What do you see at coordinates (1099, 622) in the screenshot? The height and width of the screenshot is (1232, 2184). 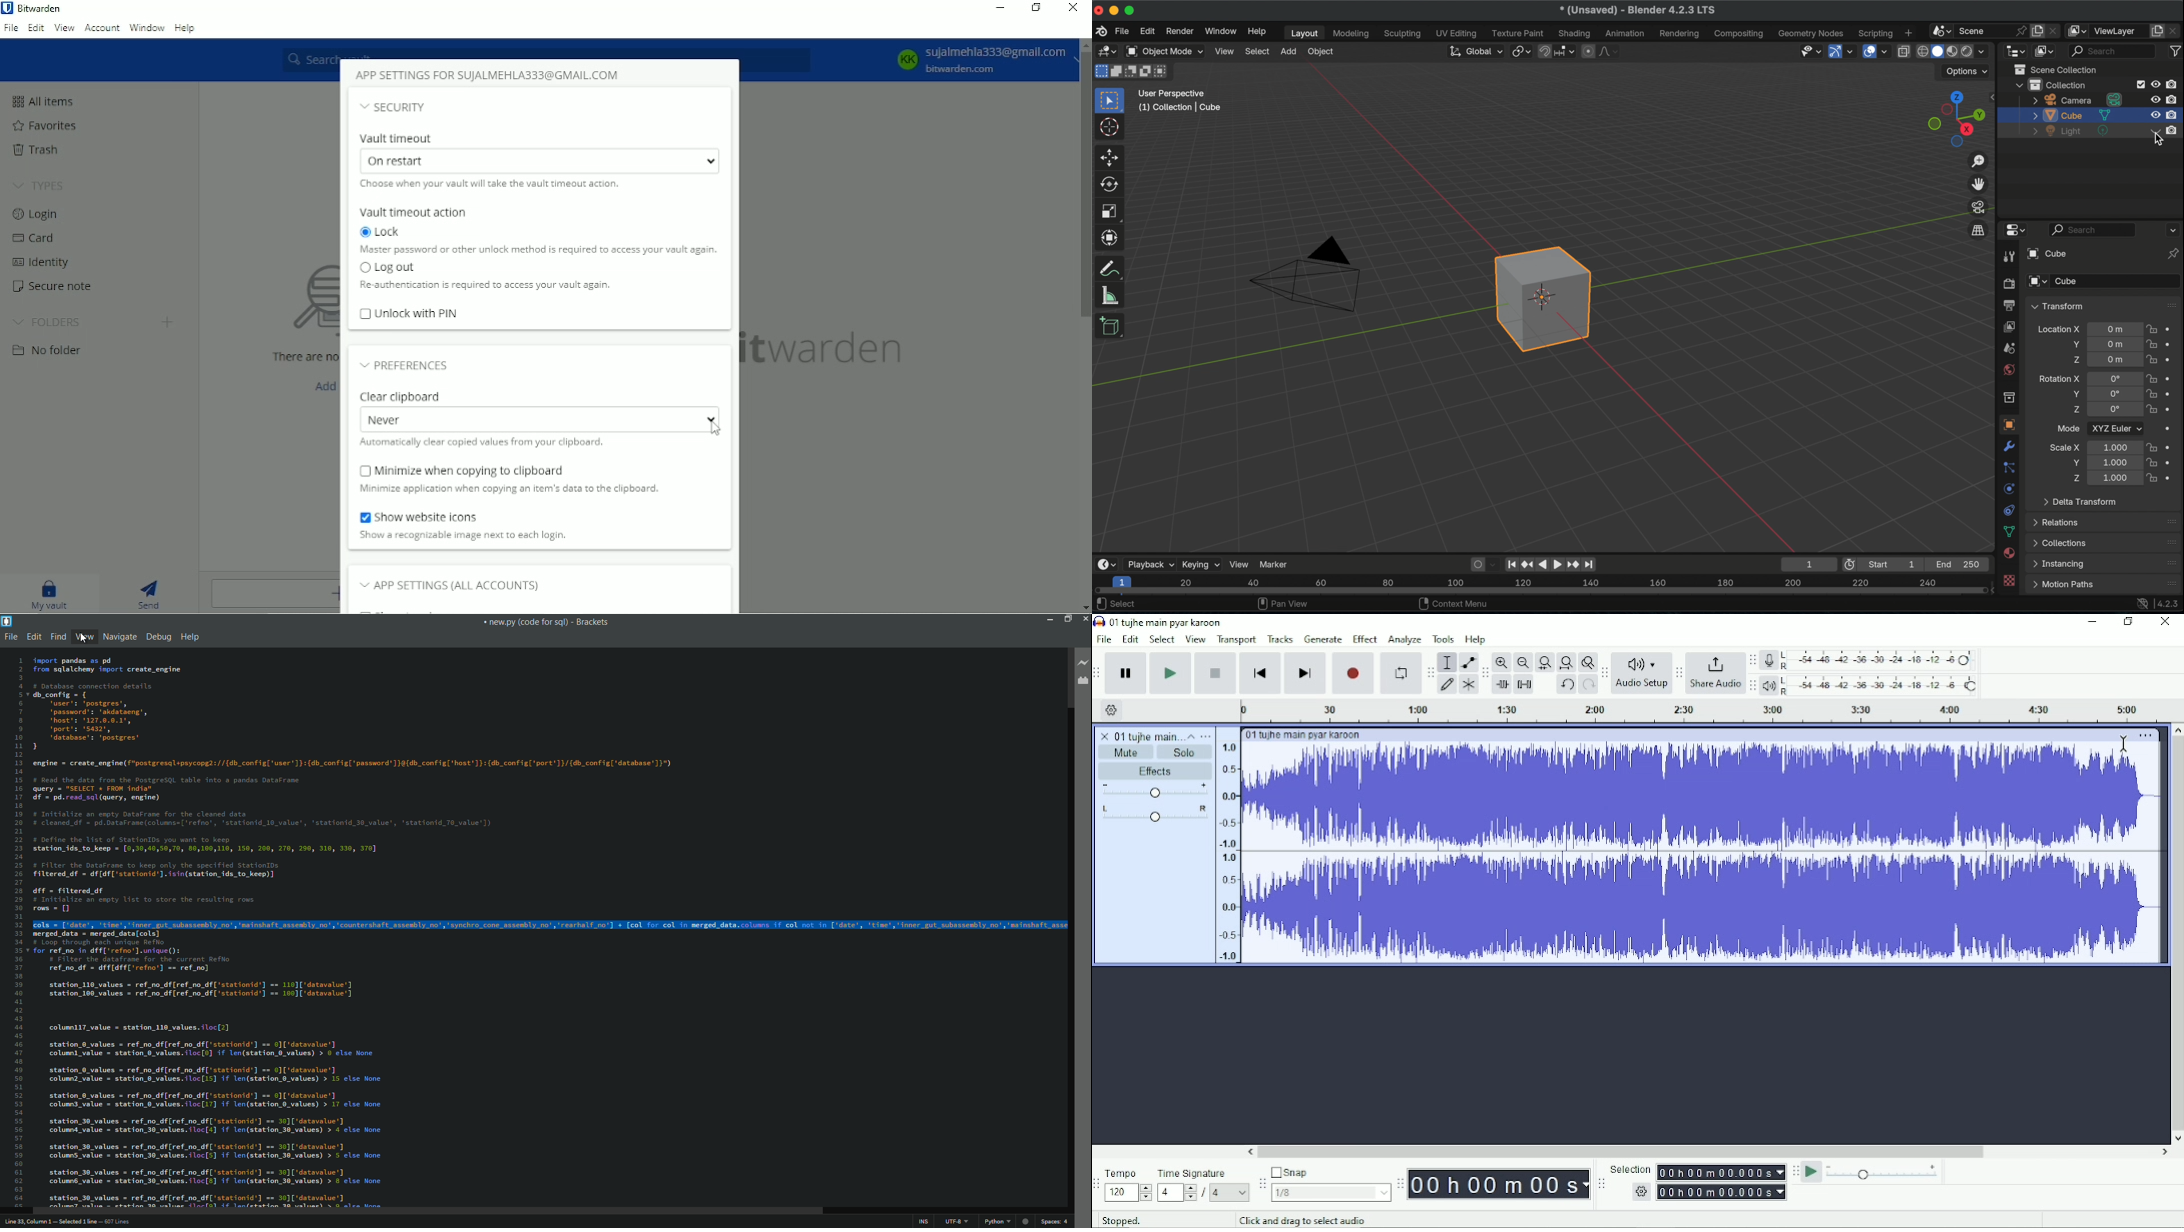 I see `Audacity logo` at bounding box center [1099, 622].